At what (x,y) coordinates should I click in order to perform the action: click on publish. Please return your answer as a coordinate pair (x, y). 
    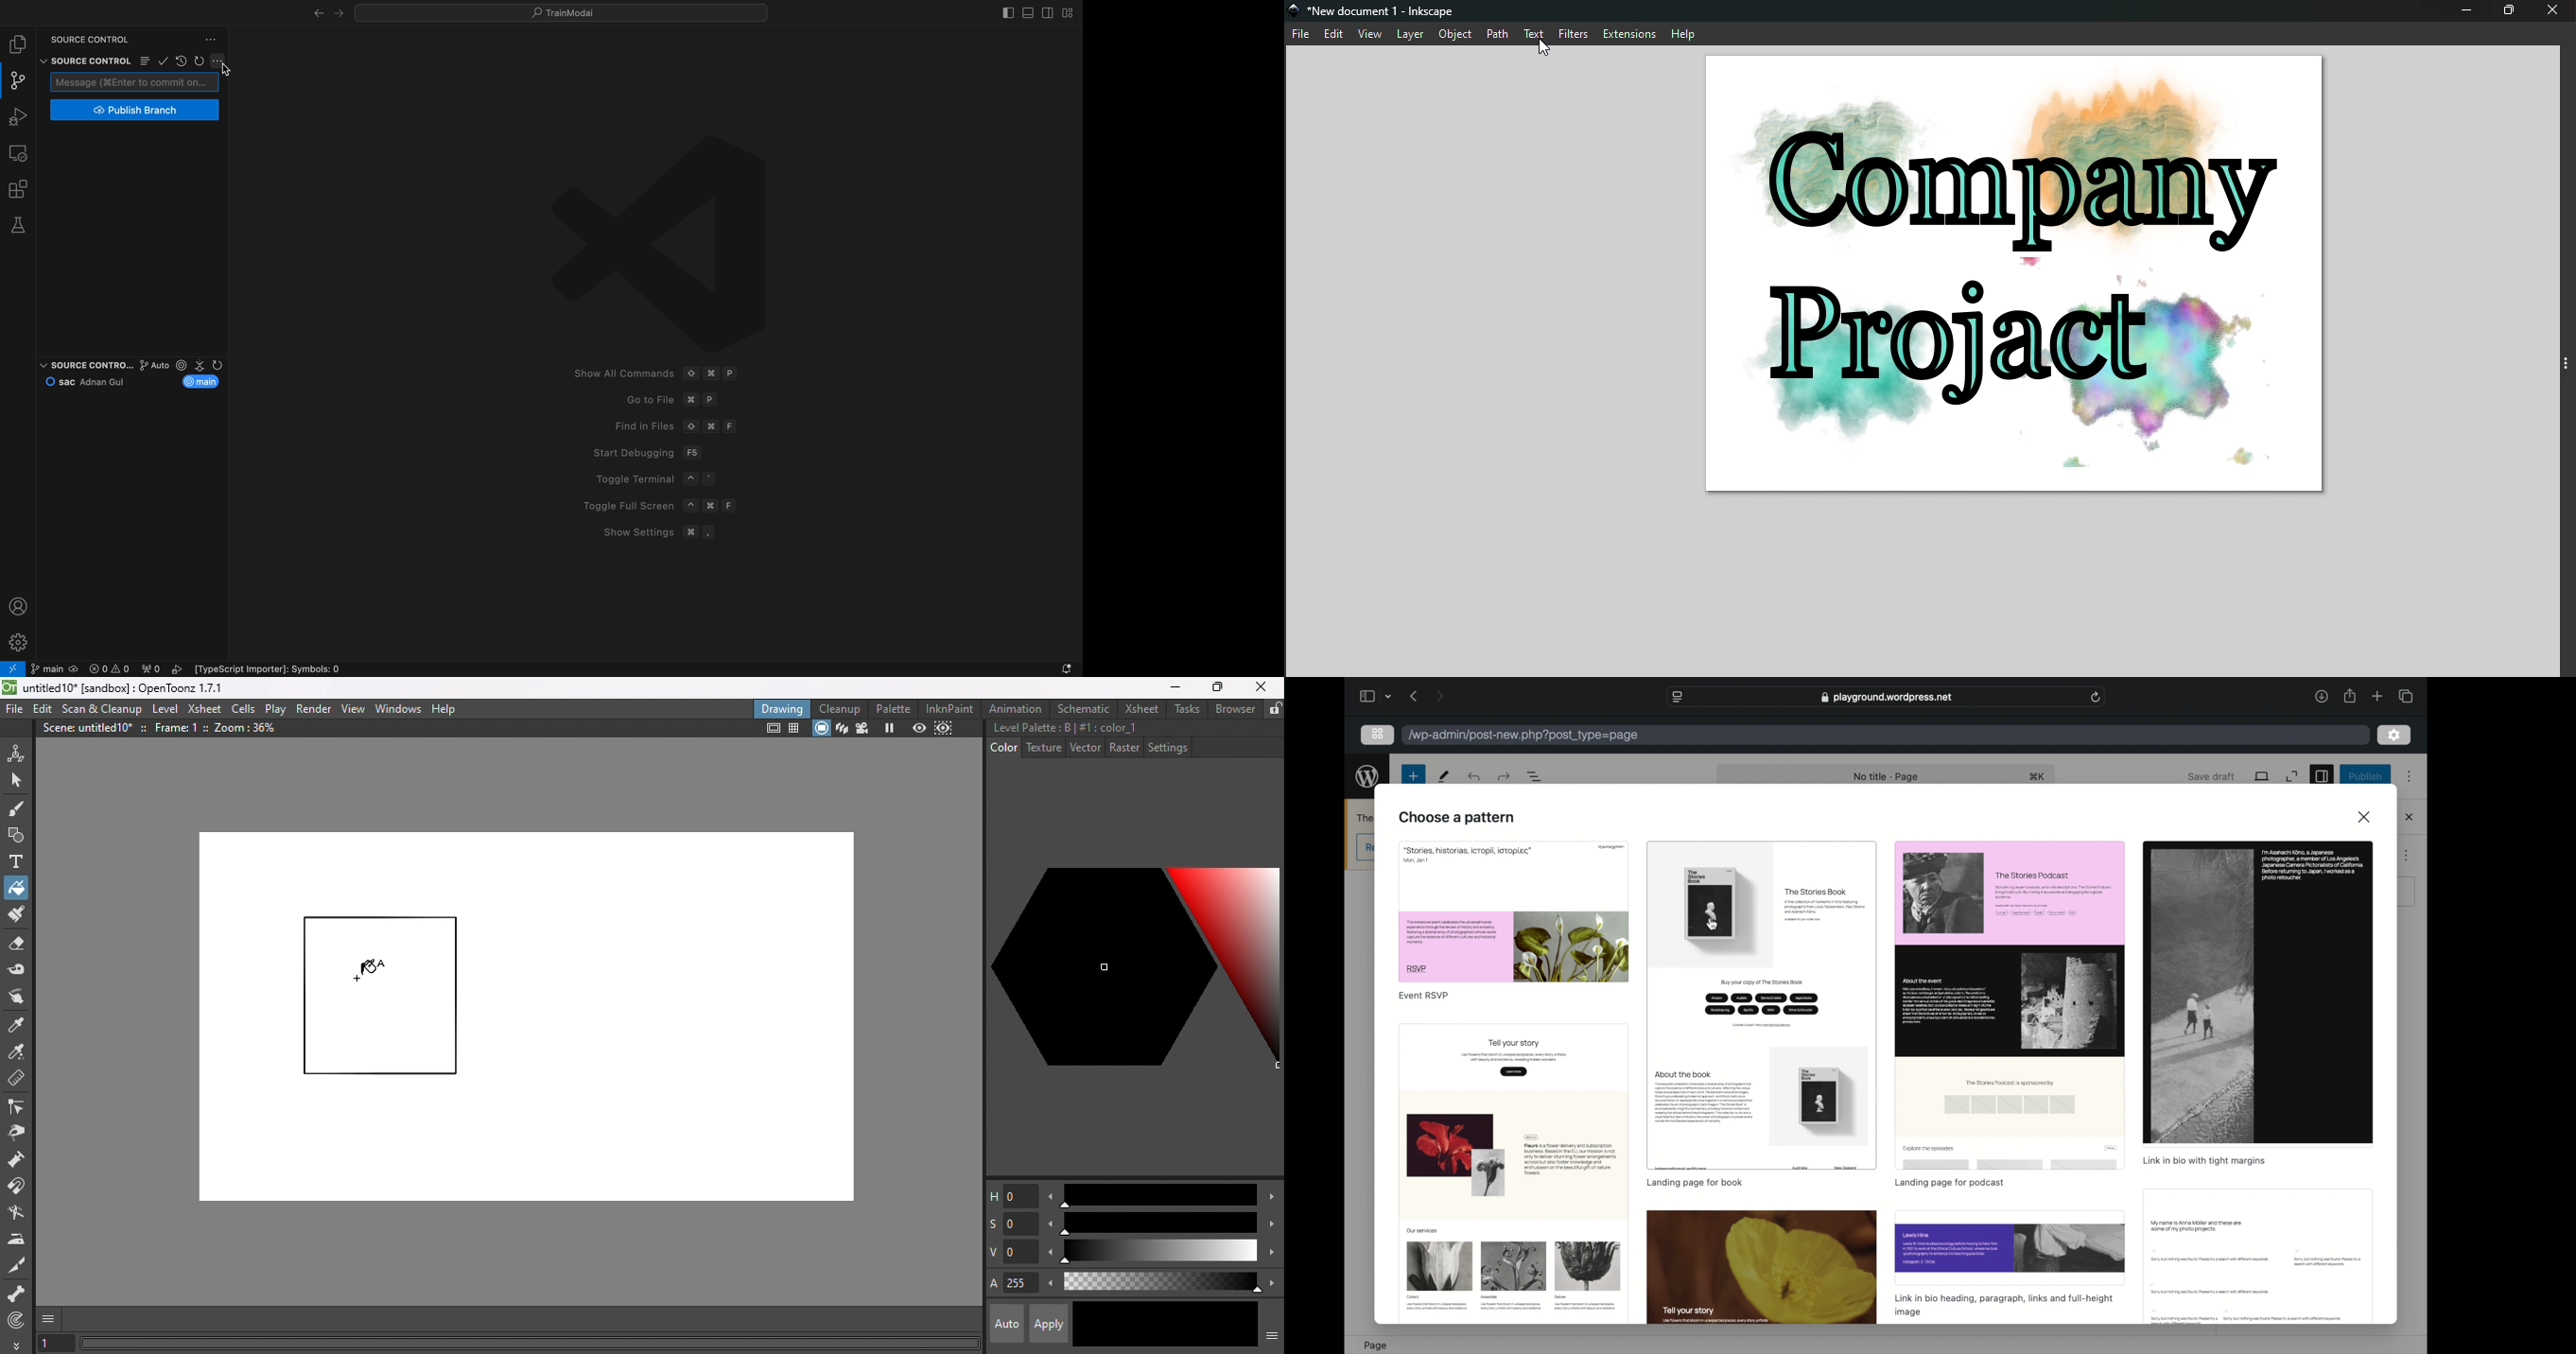
    Looking at the image, I should click on (2367, 777).